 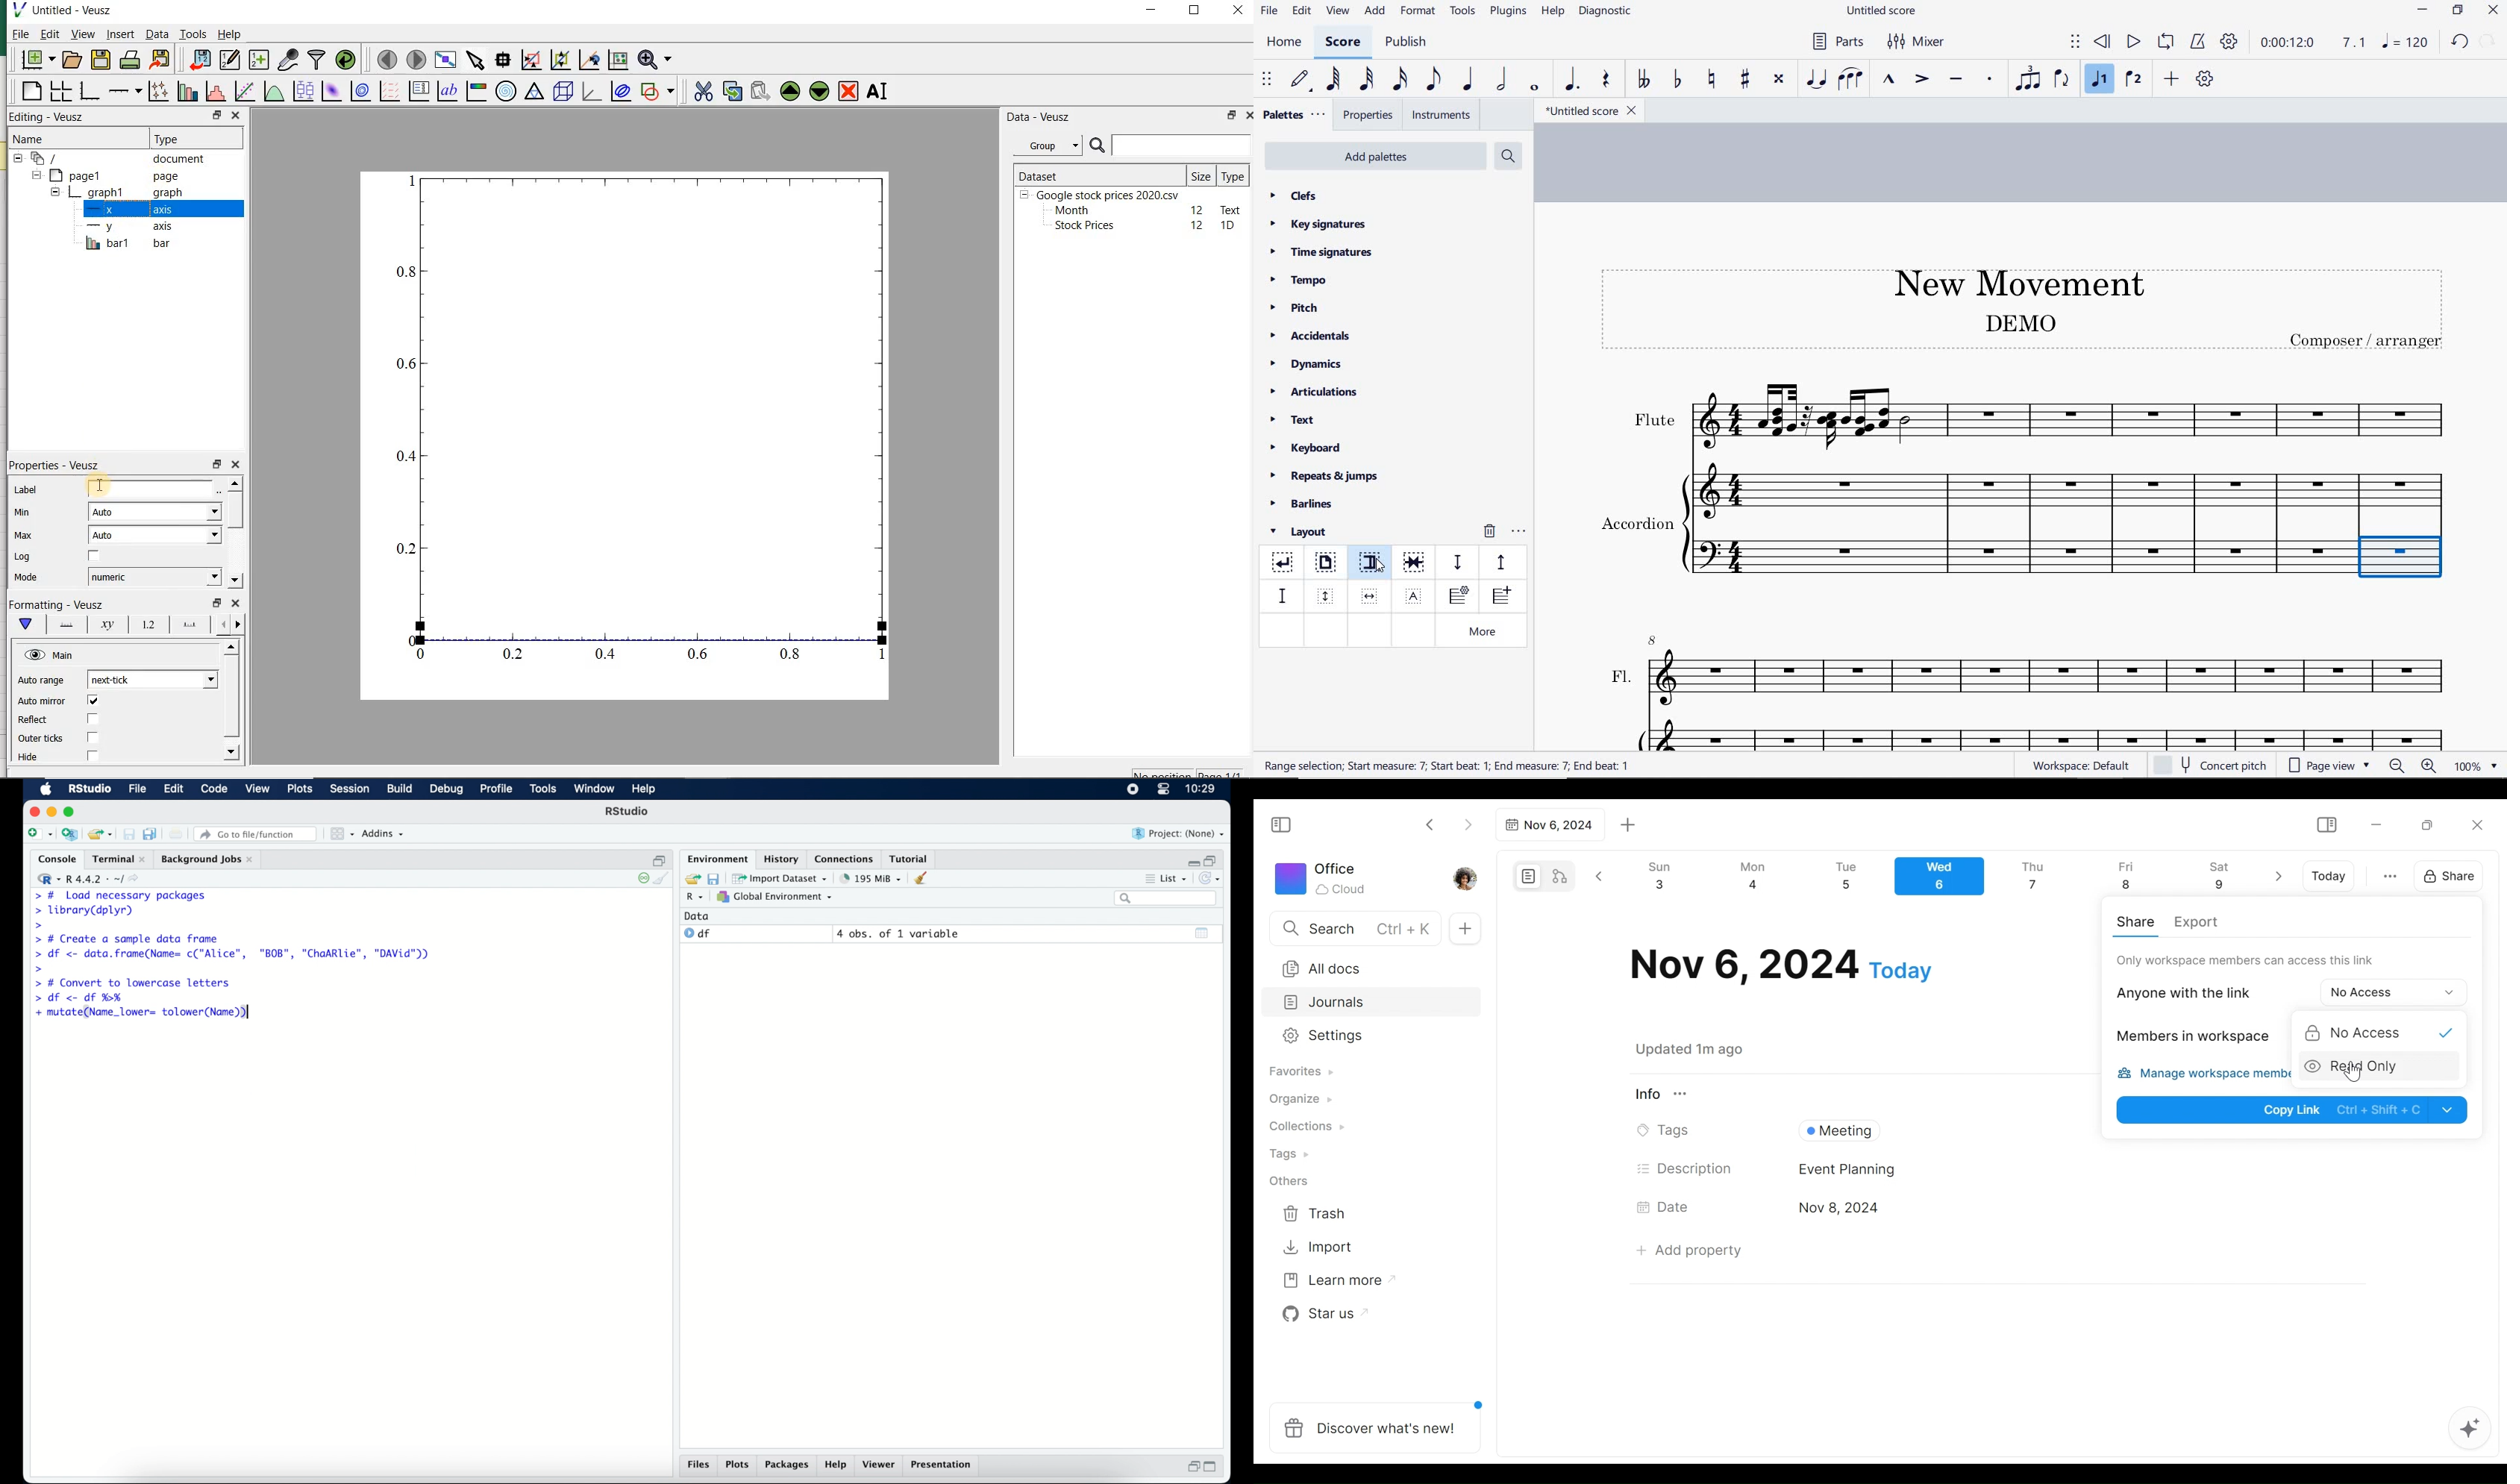 I want to click on background jobs, so click(x=207, y=859).